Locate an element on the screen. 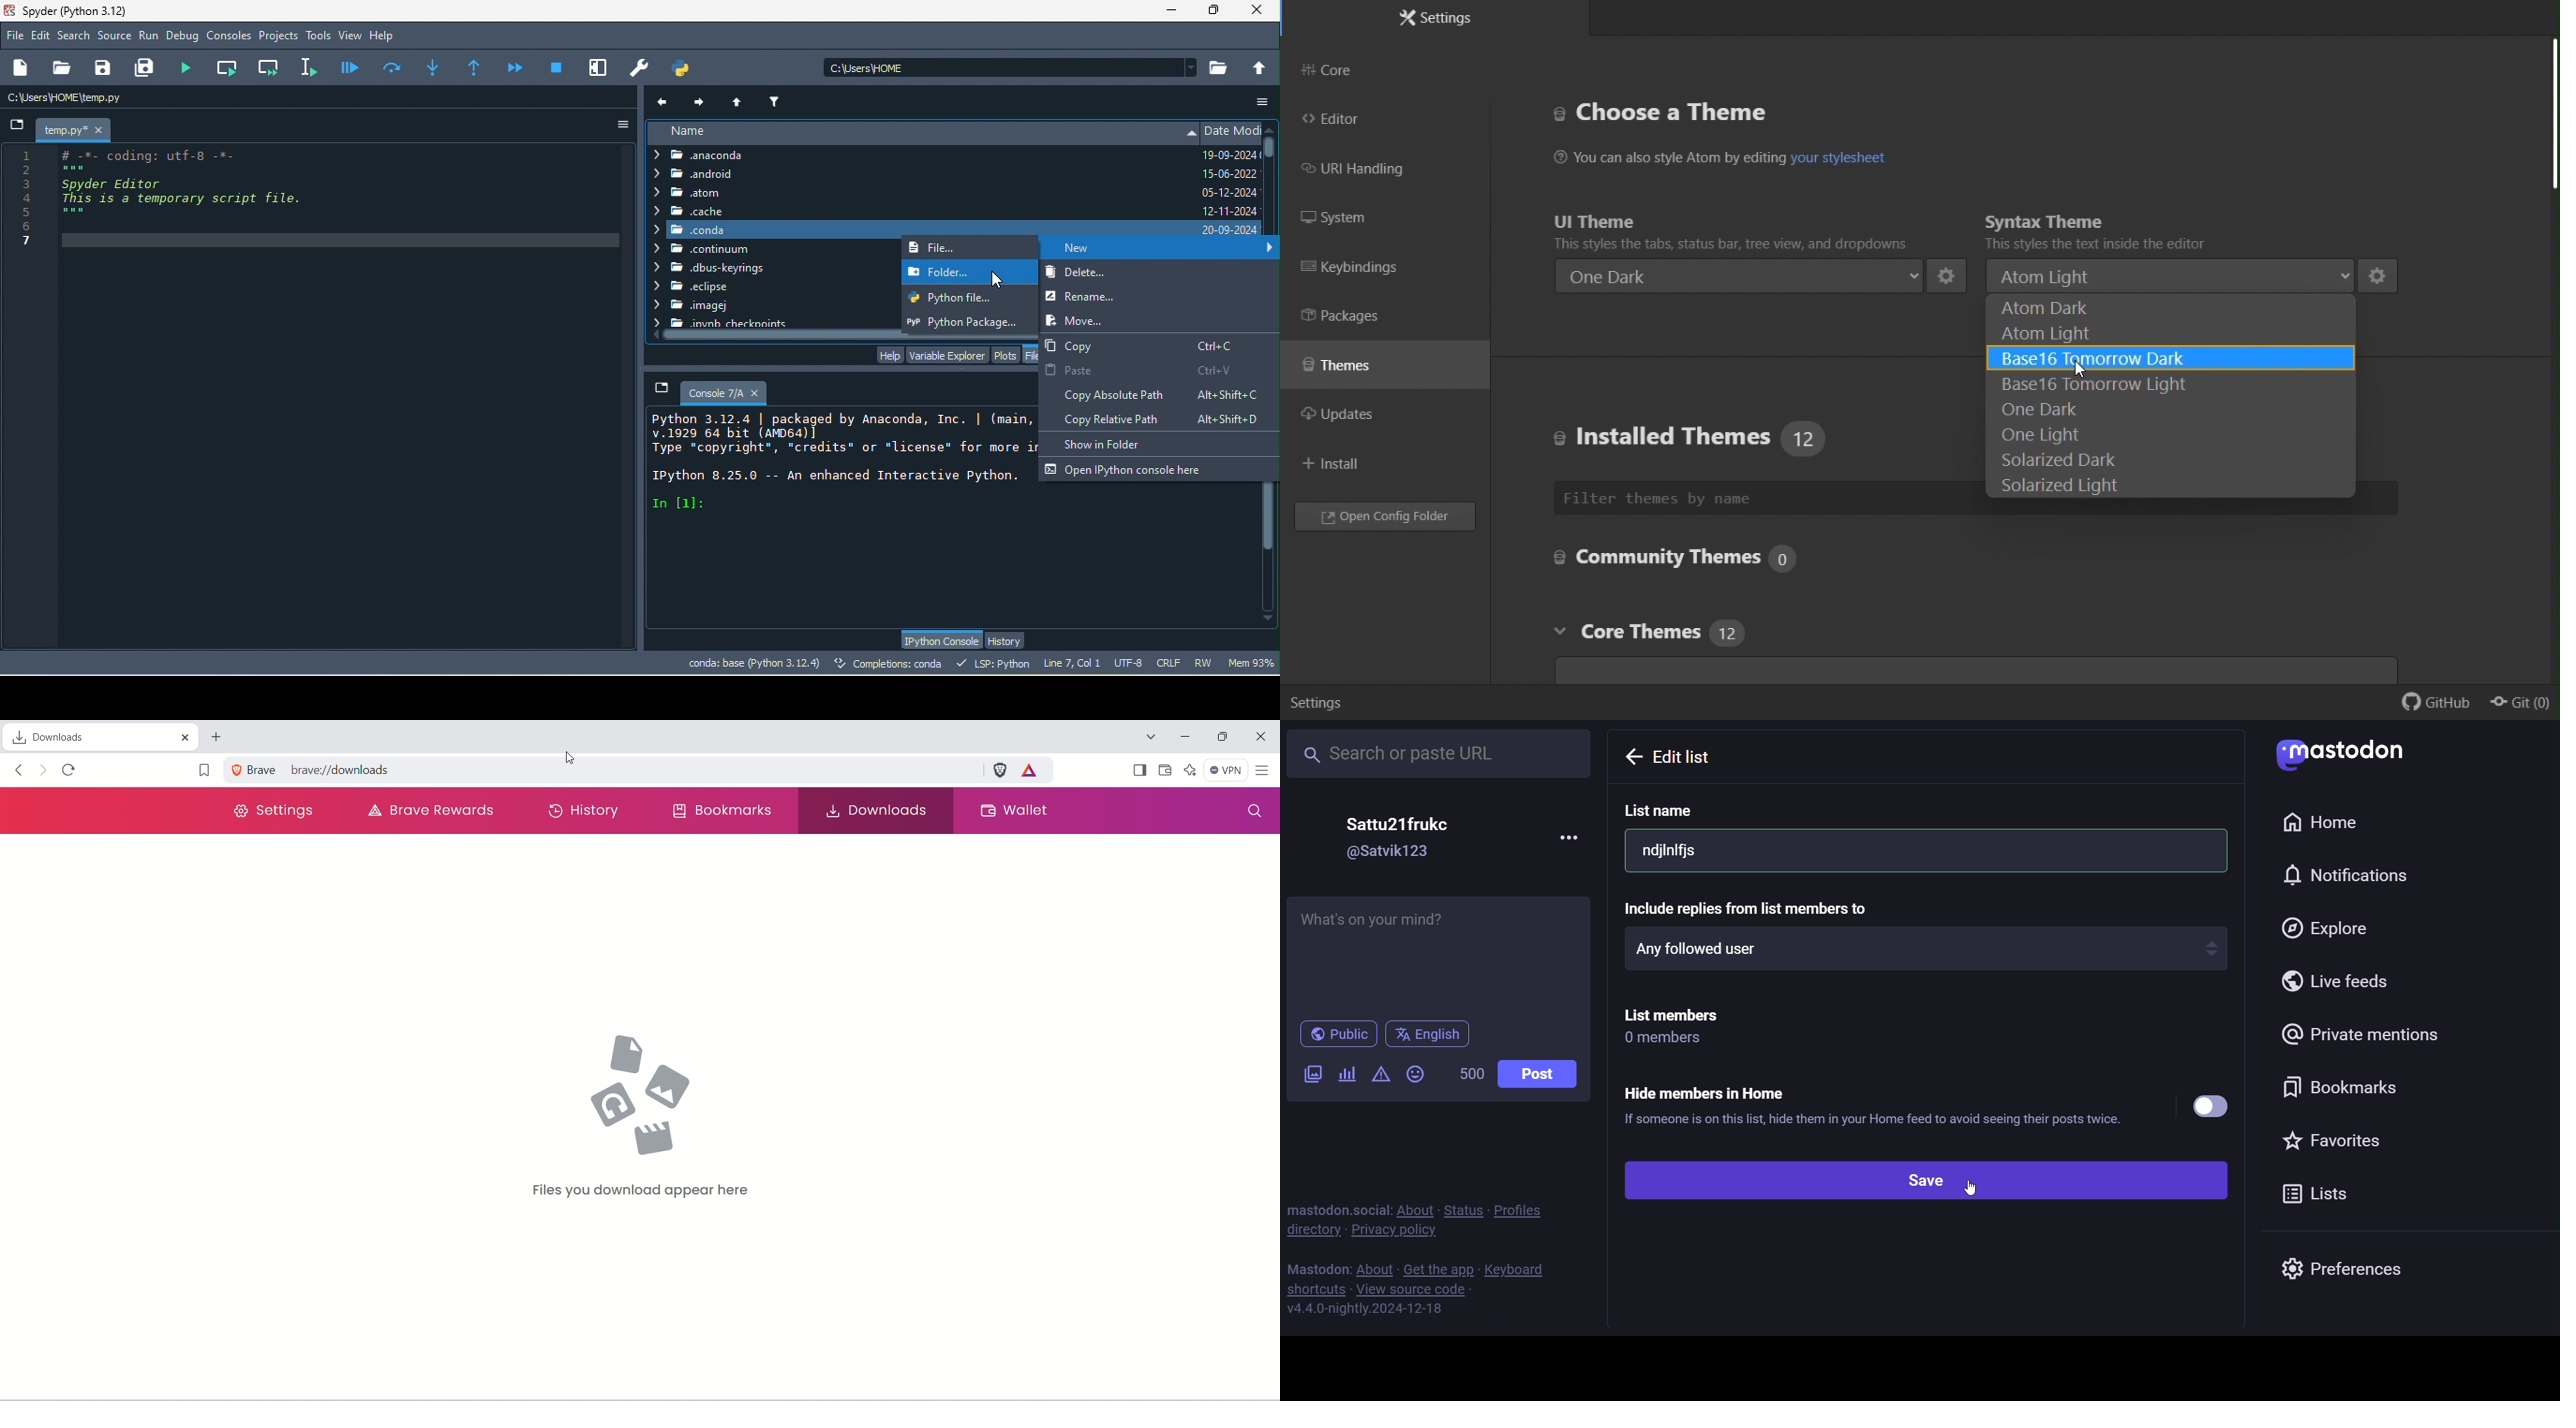 The height and width of the screenshot is (1428, 2576). rename is located at coordinates (1101, 297).